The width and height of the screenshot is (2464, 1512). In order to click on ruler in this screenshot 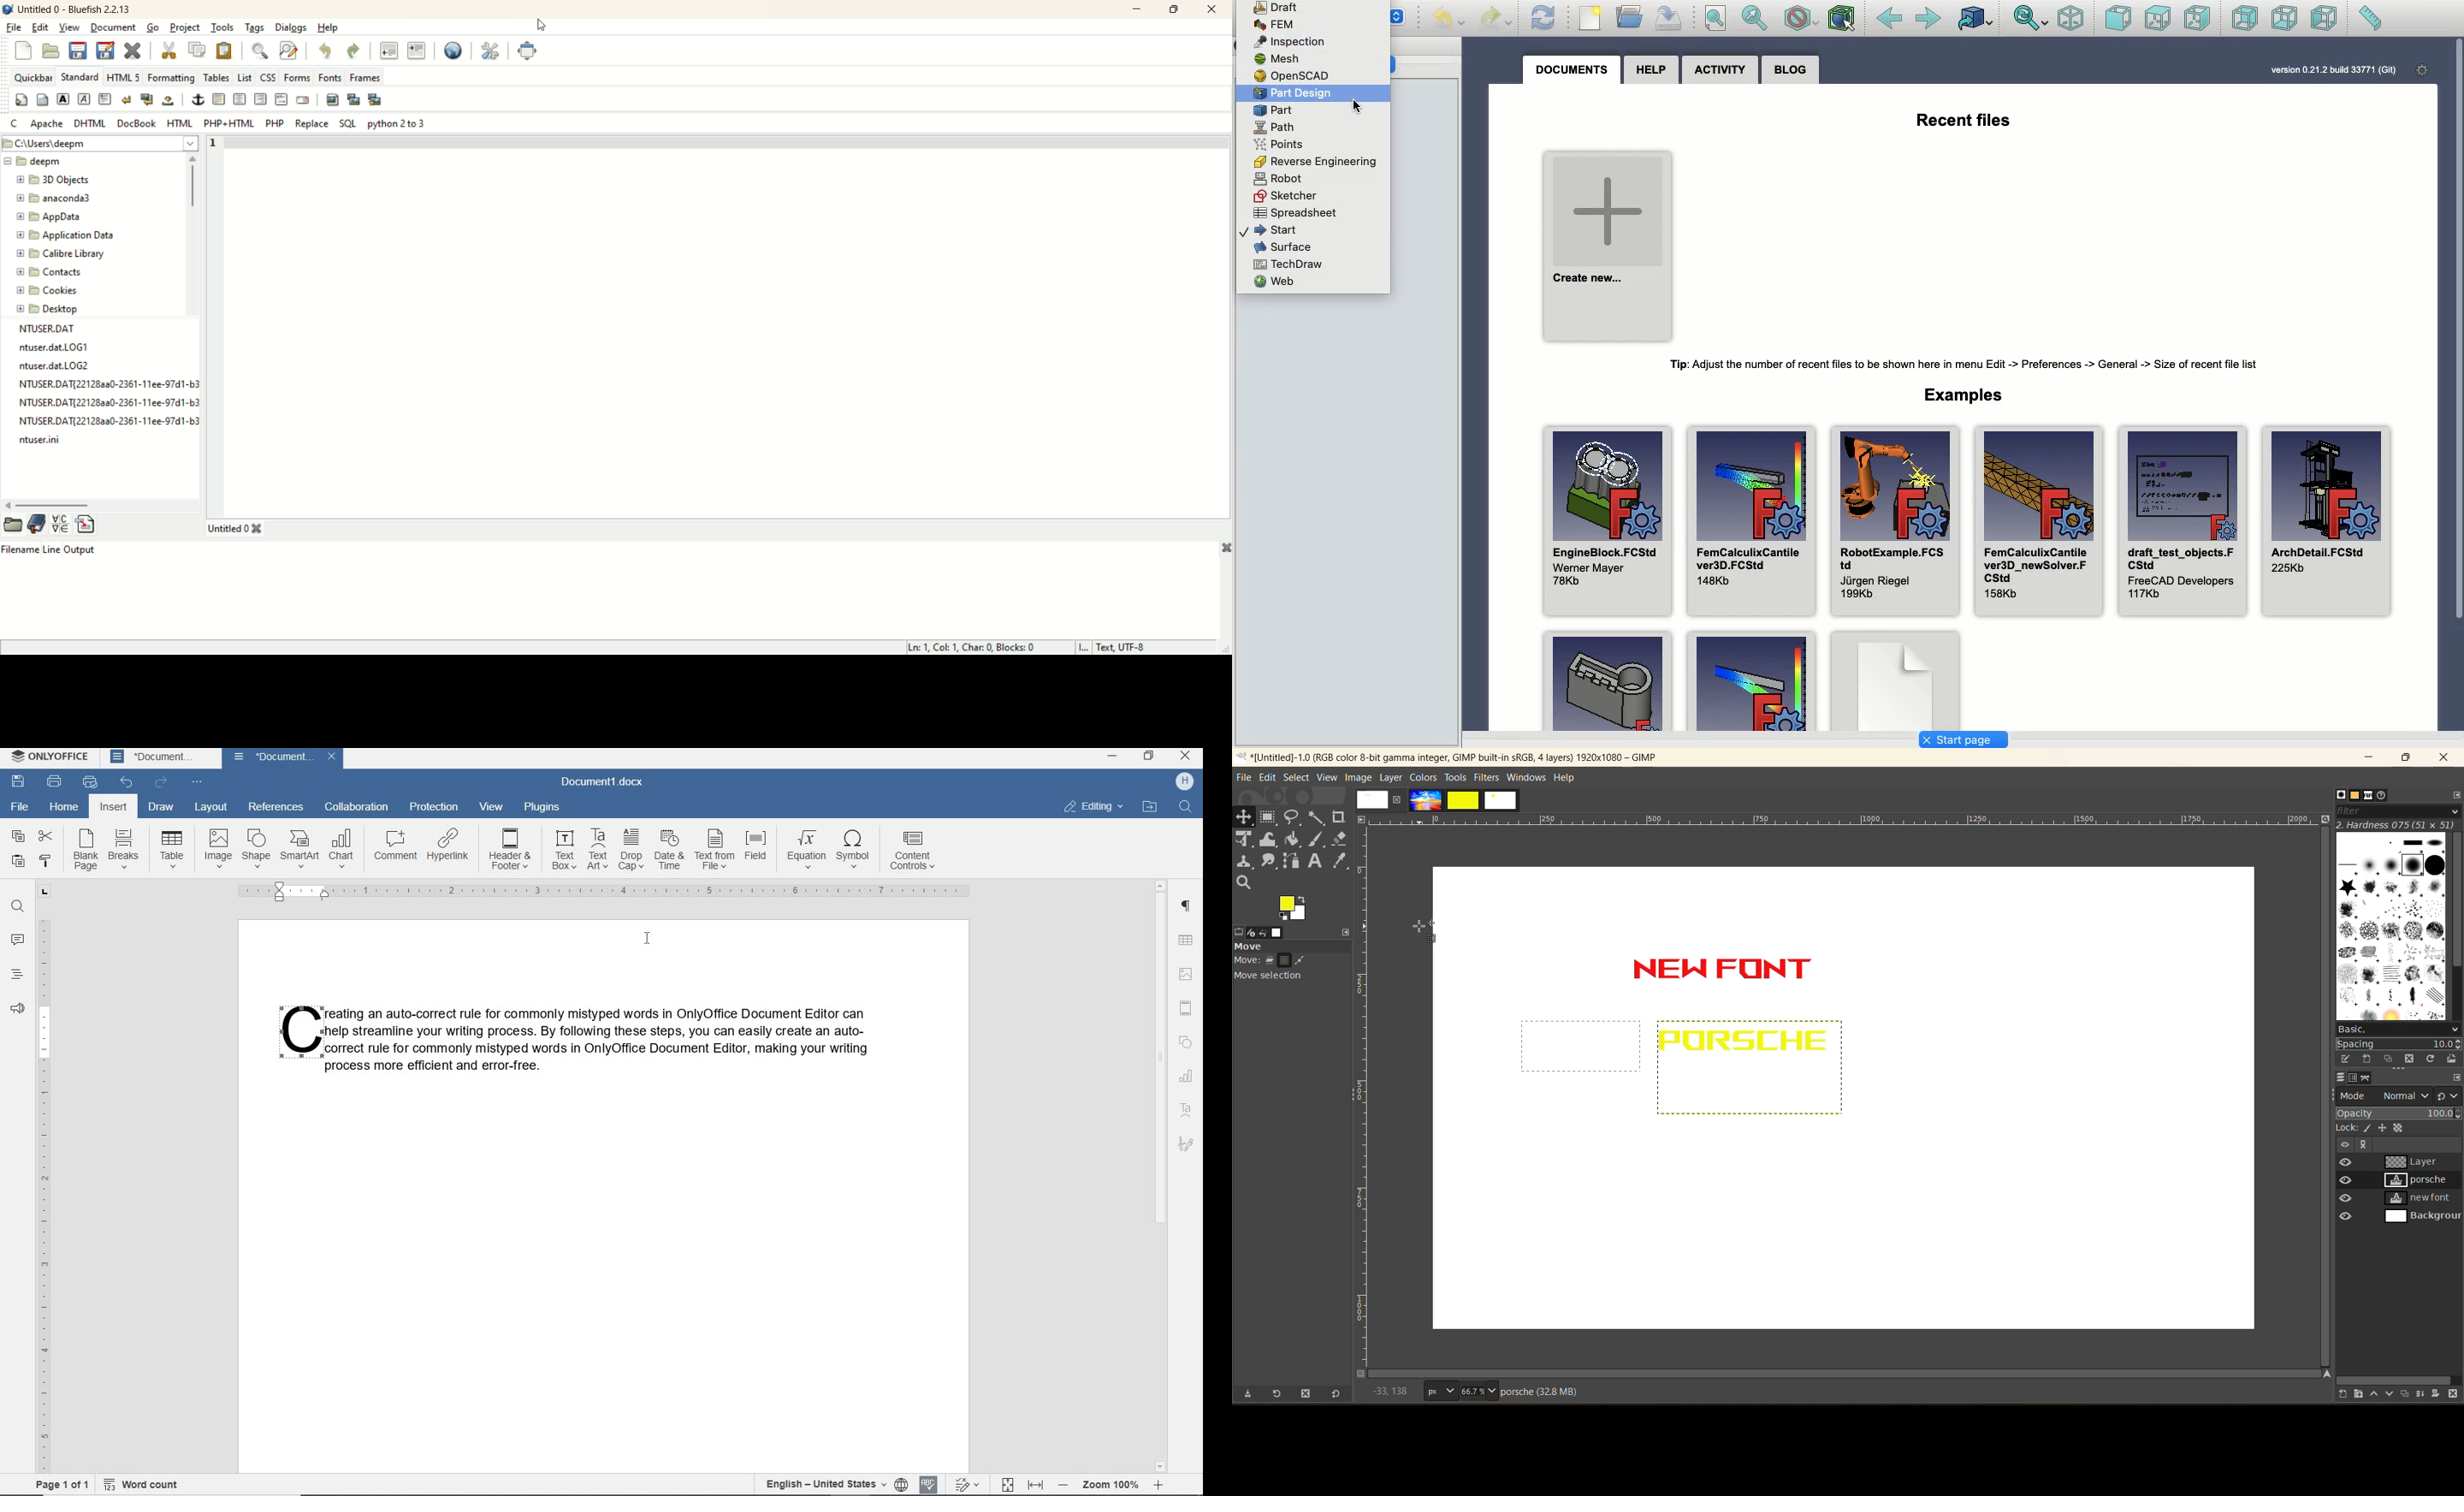, I will do `click(607, 892)`.